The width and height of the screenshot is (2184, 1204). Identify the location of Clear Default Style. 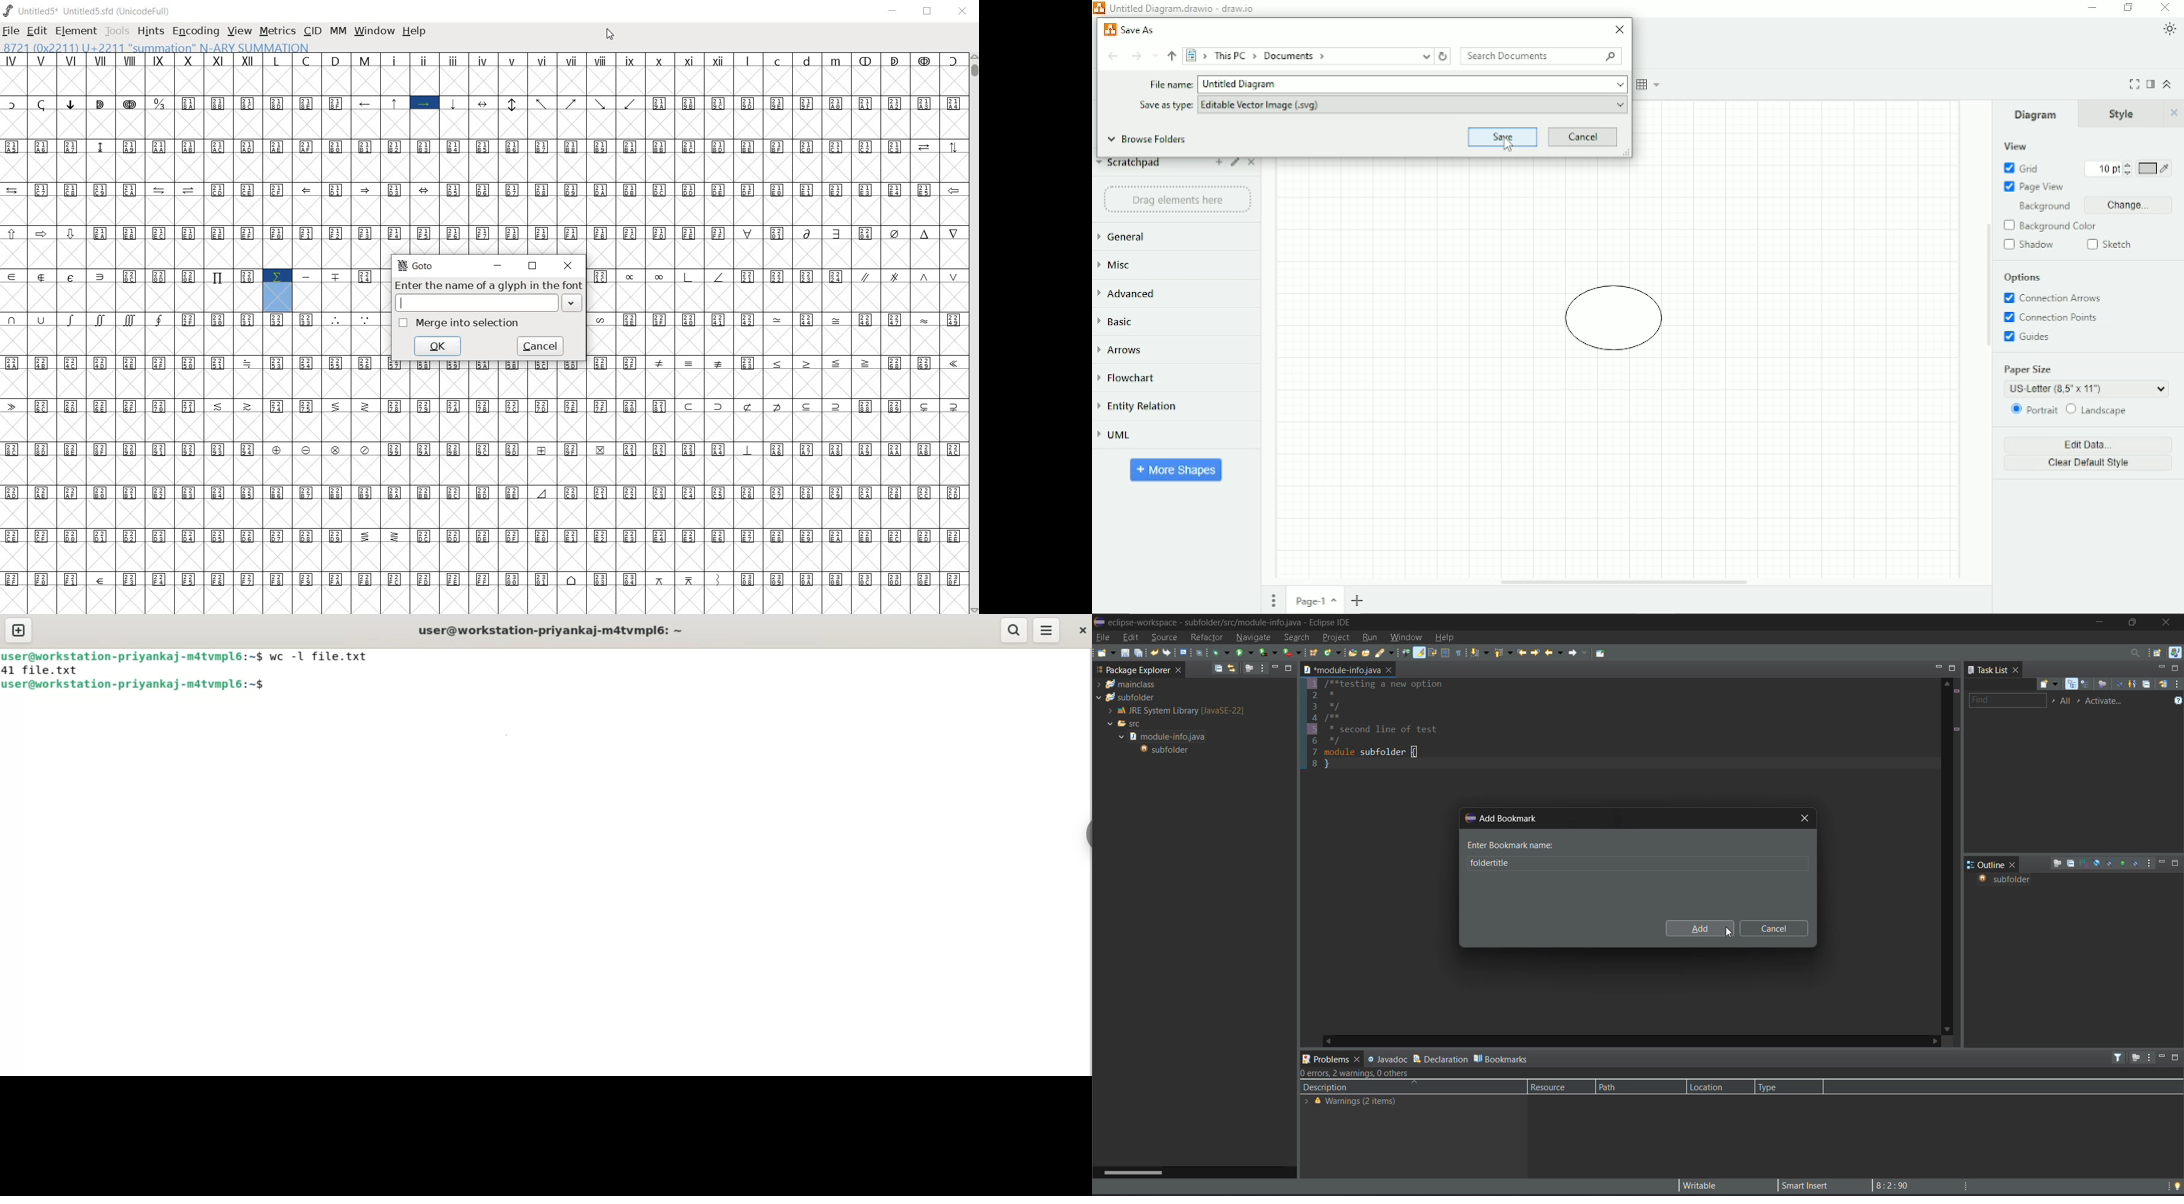
(2088, 463).